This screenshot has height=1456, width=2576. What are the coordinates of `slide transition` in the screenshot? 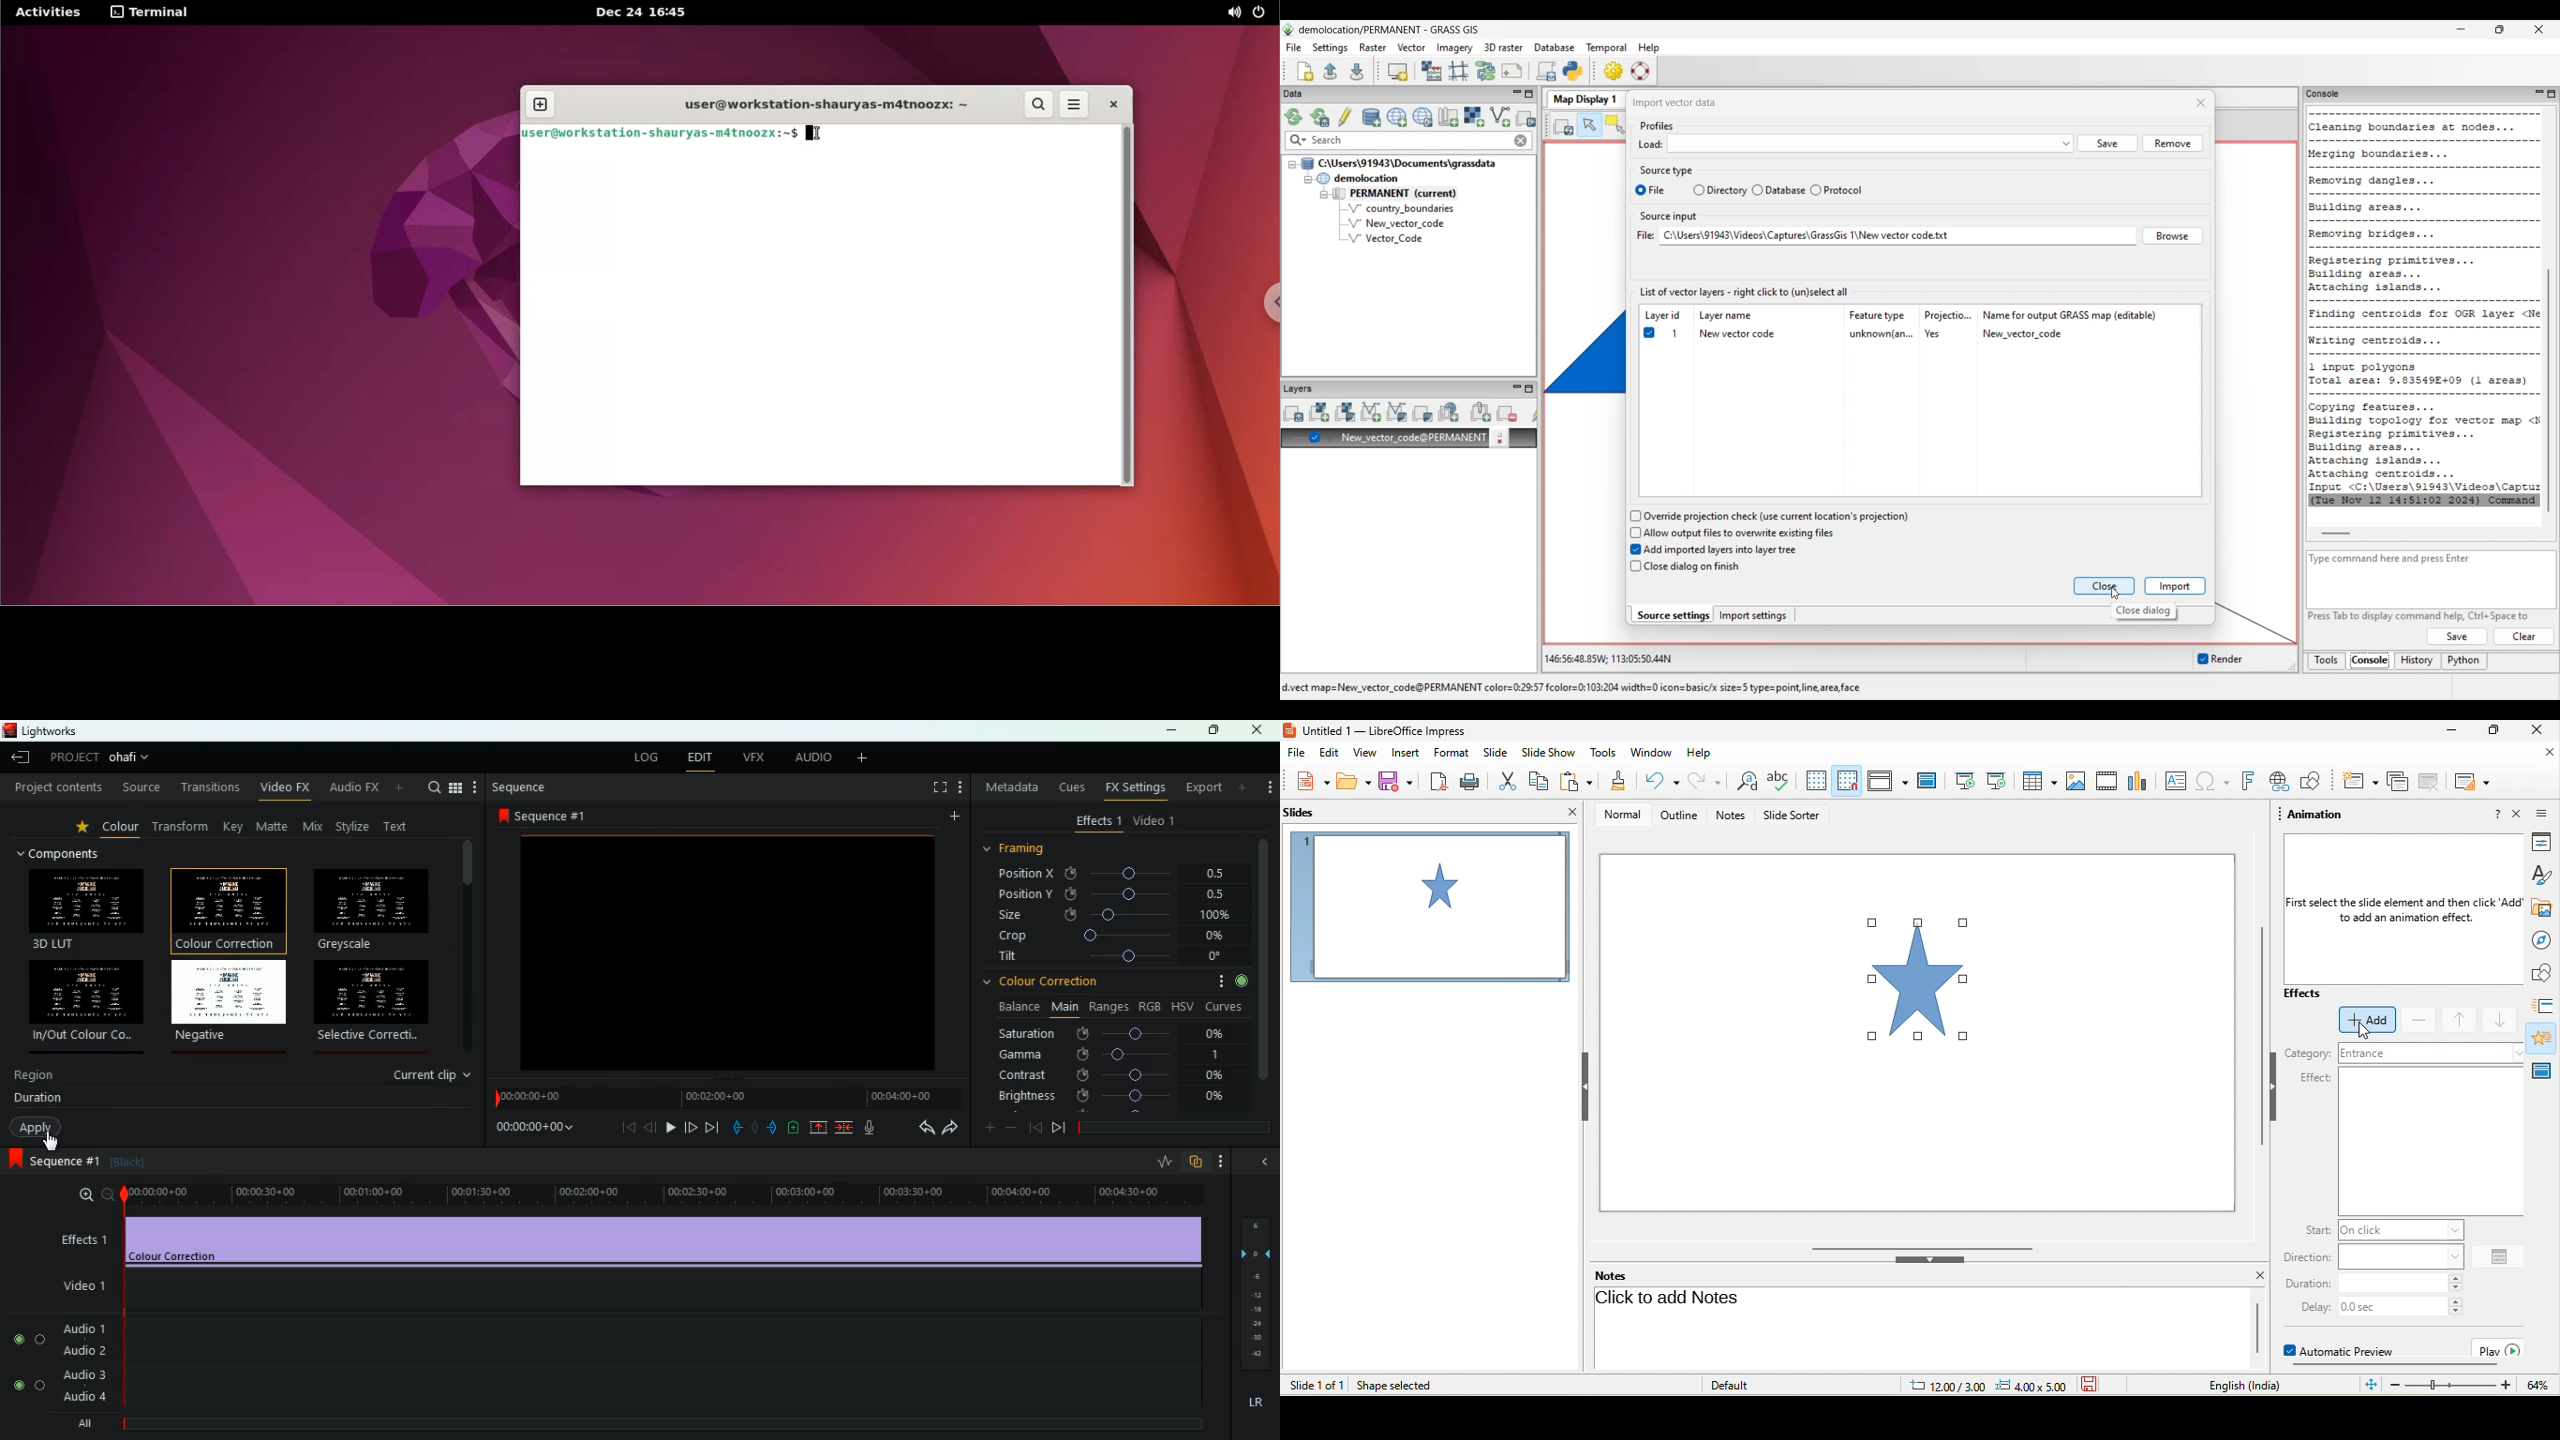 It's located at (2545, 1006).